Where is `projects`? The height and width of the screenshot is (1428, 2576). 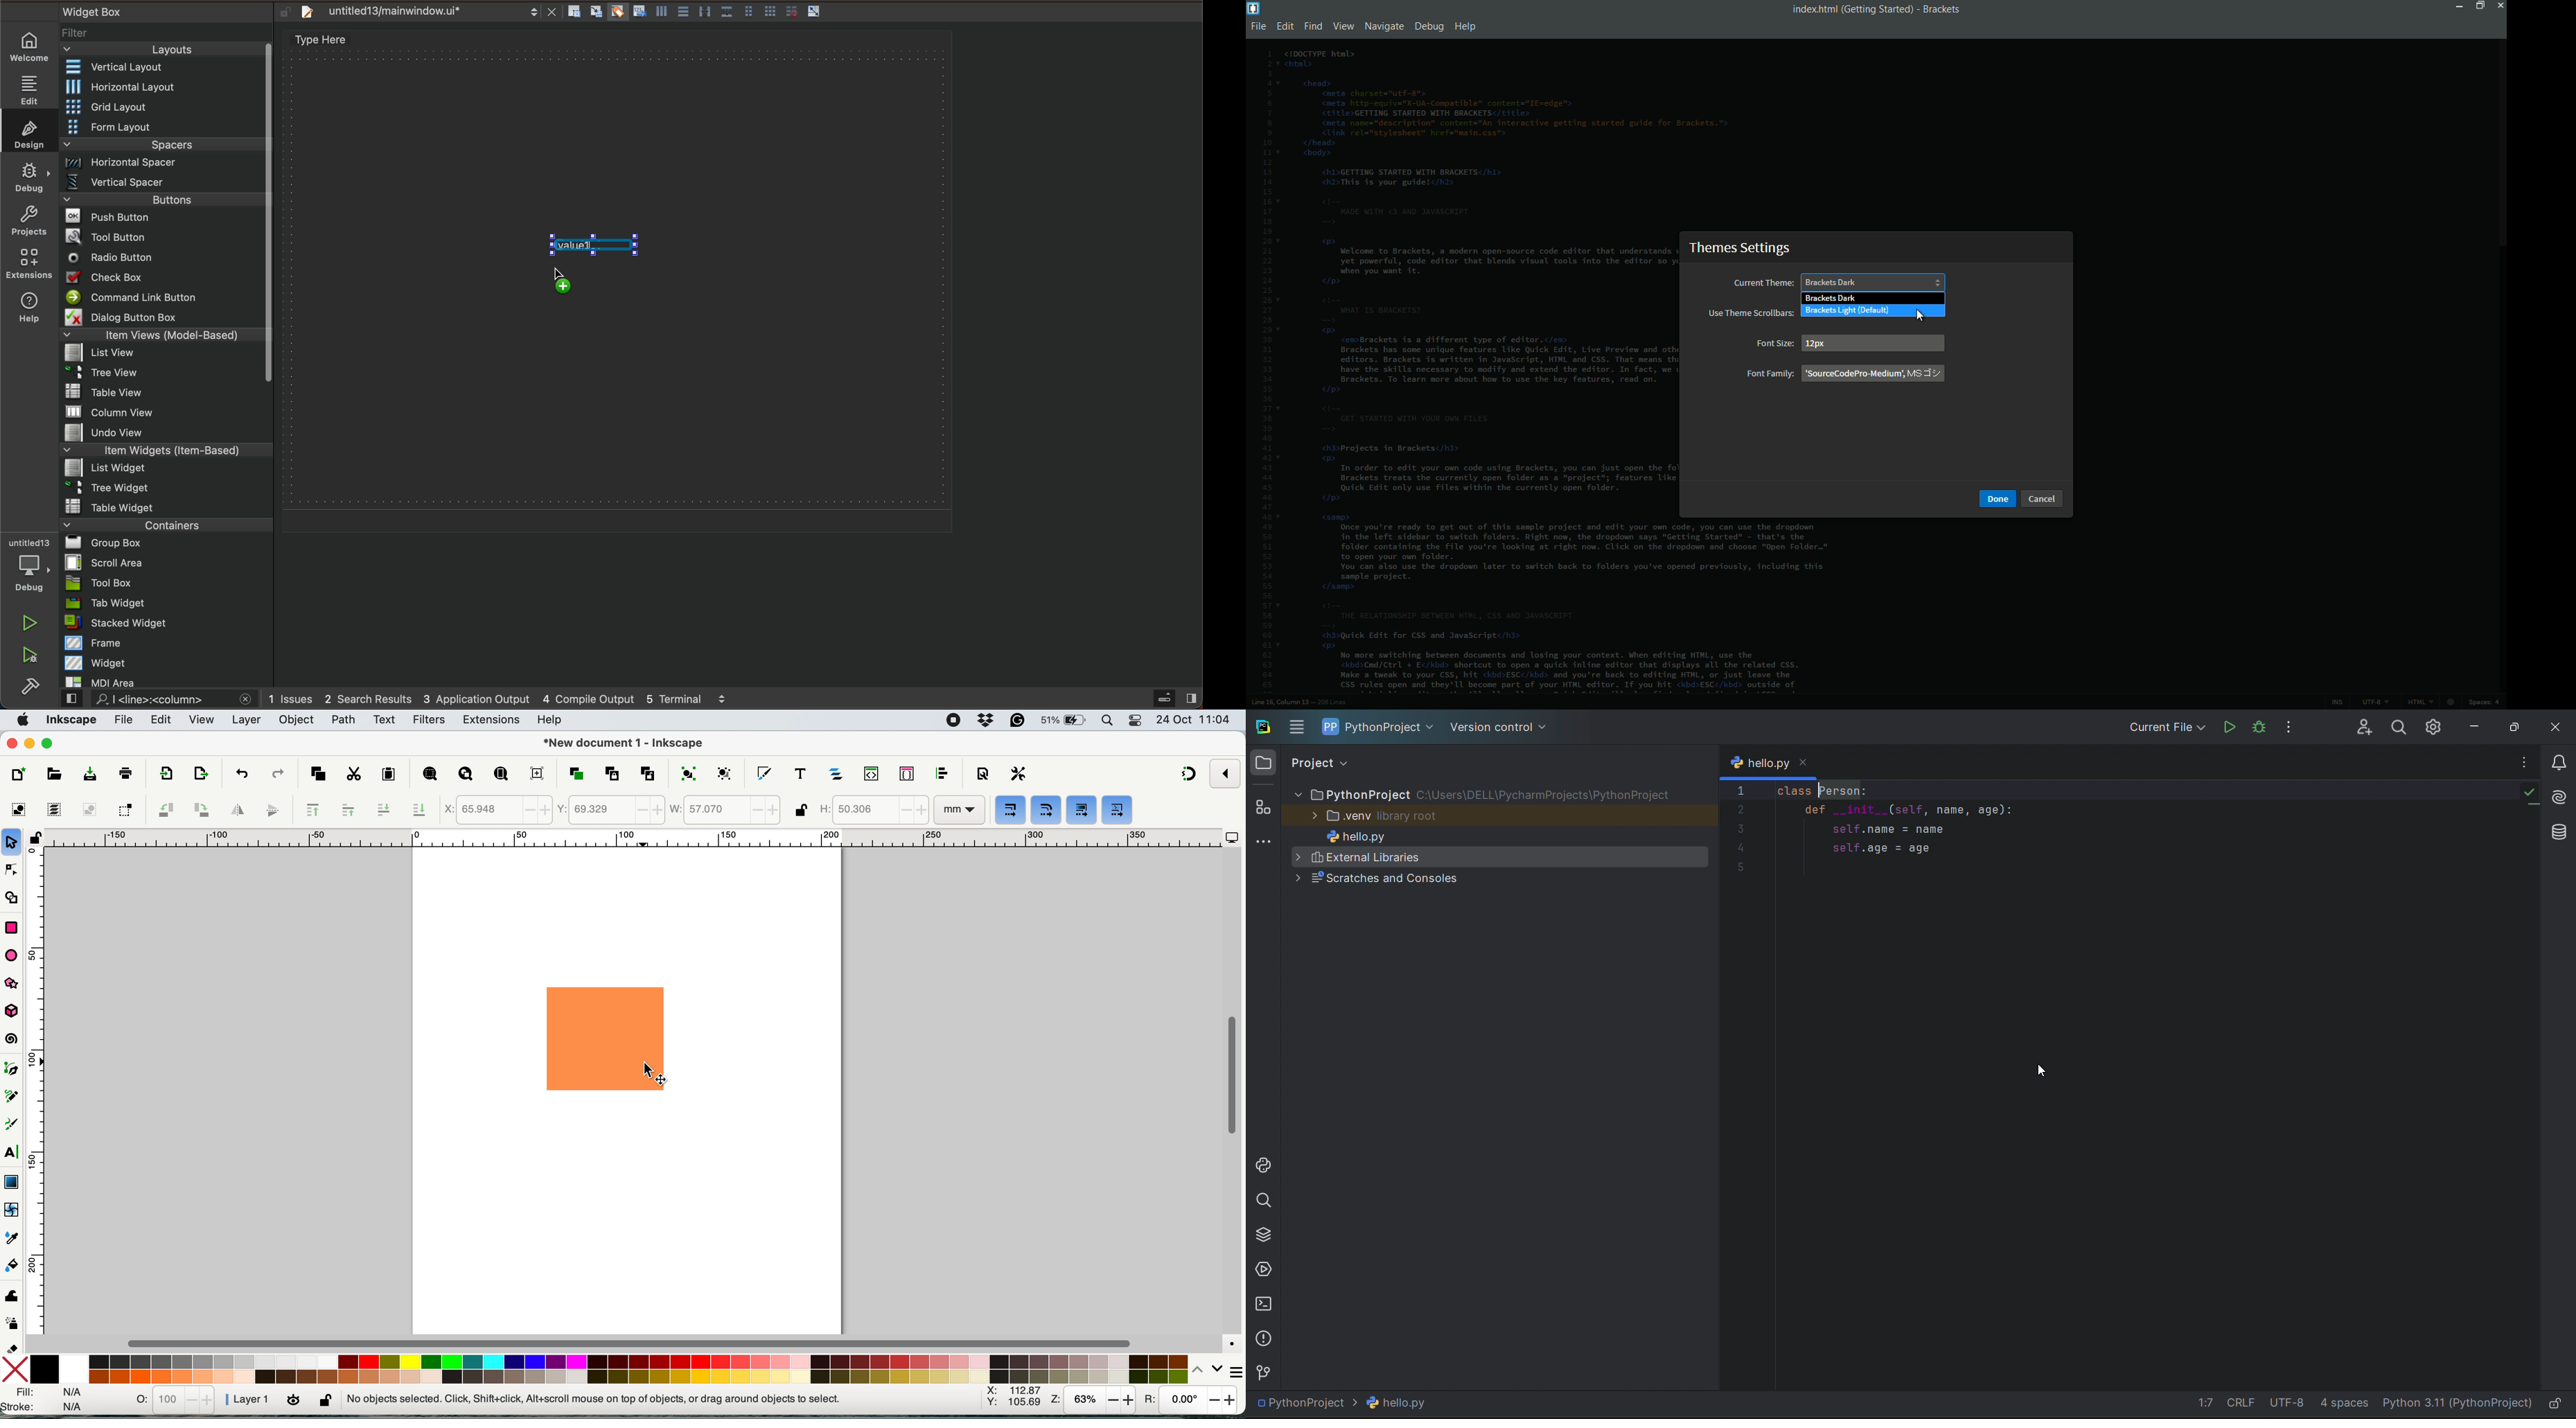 projects is located at coordinates (29, 223).